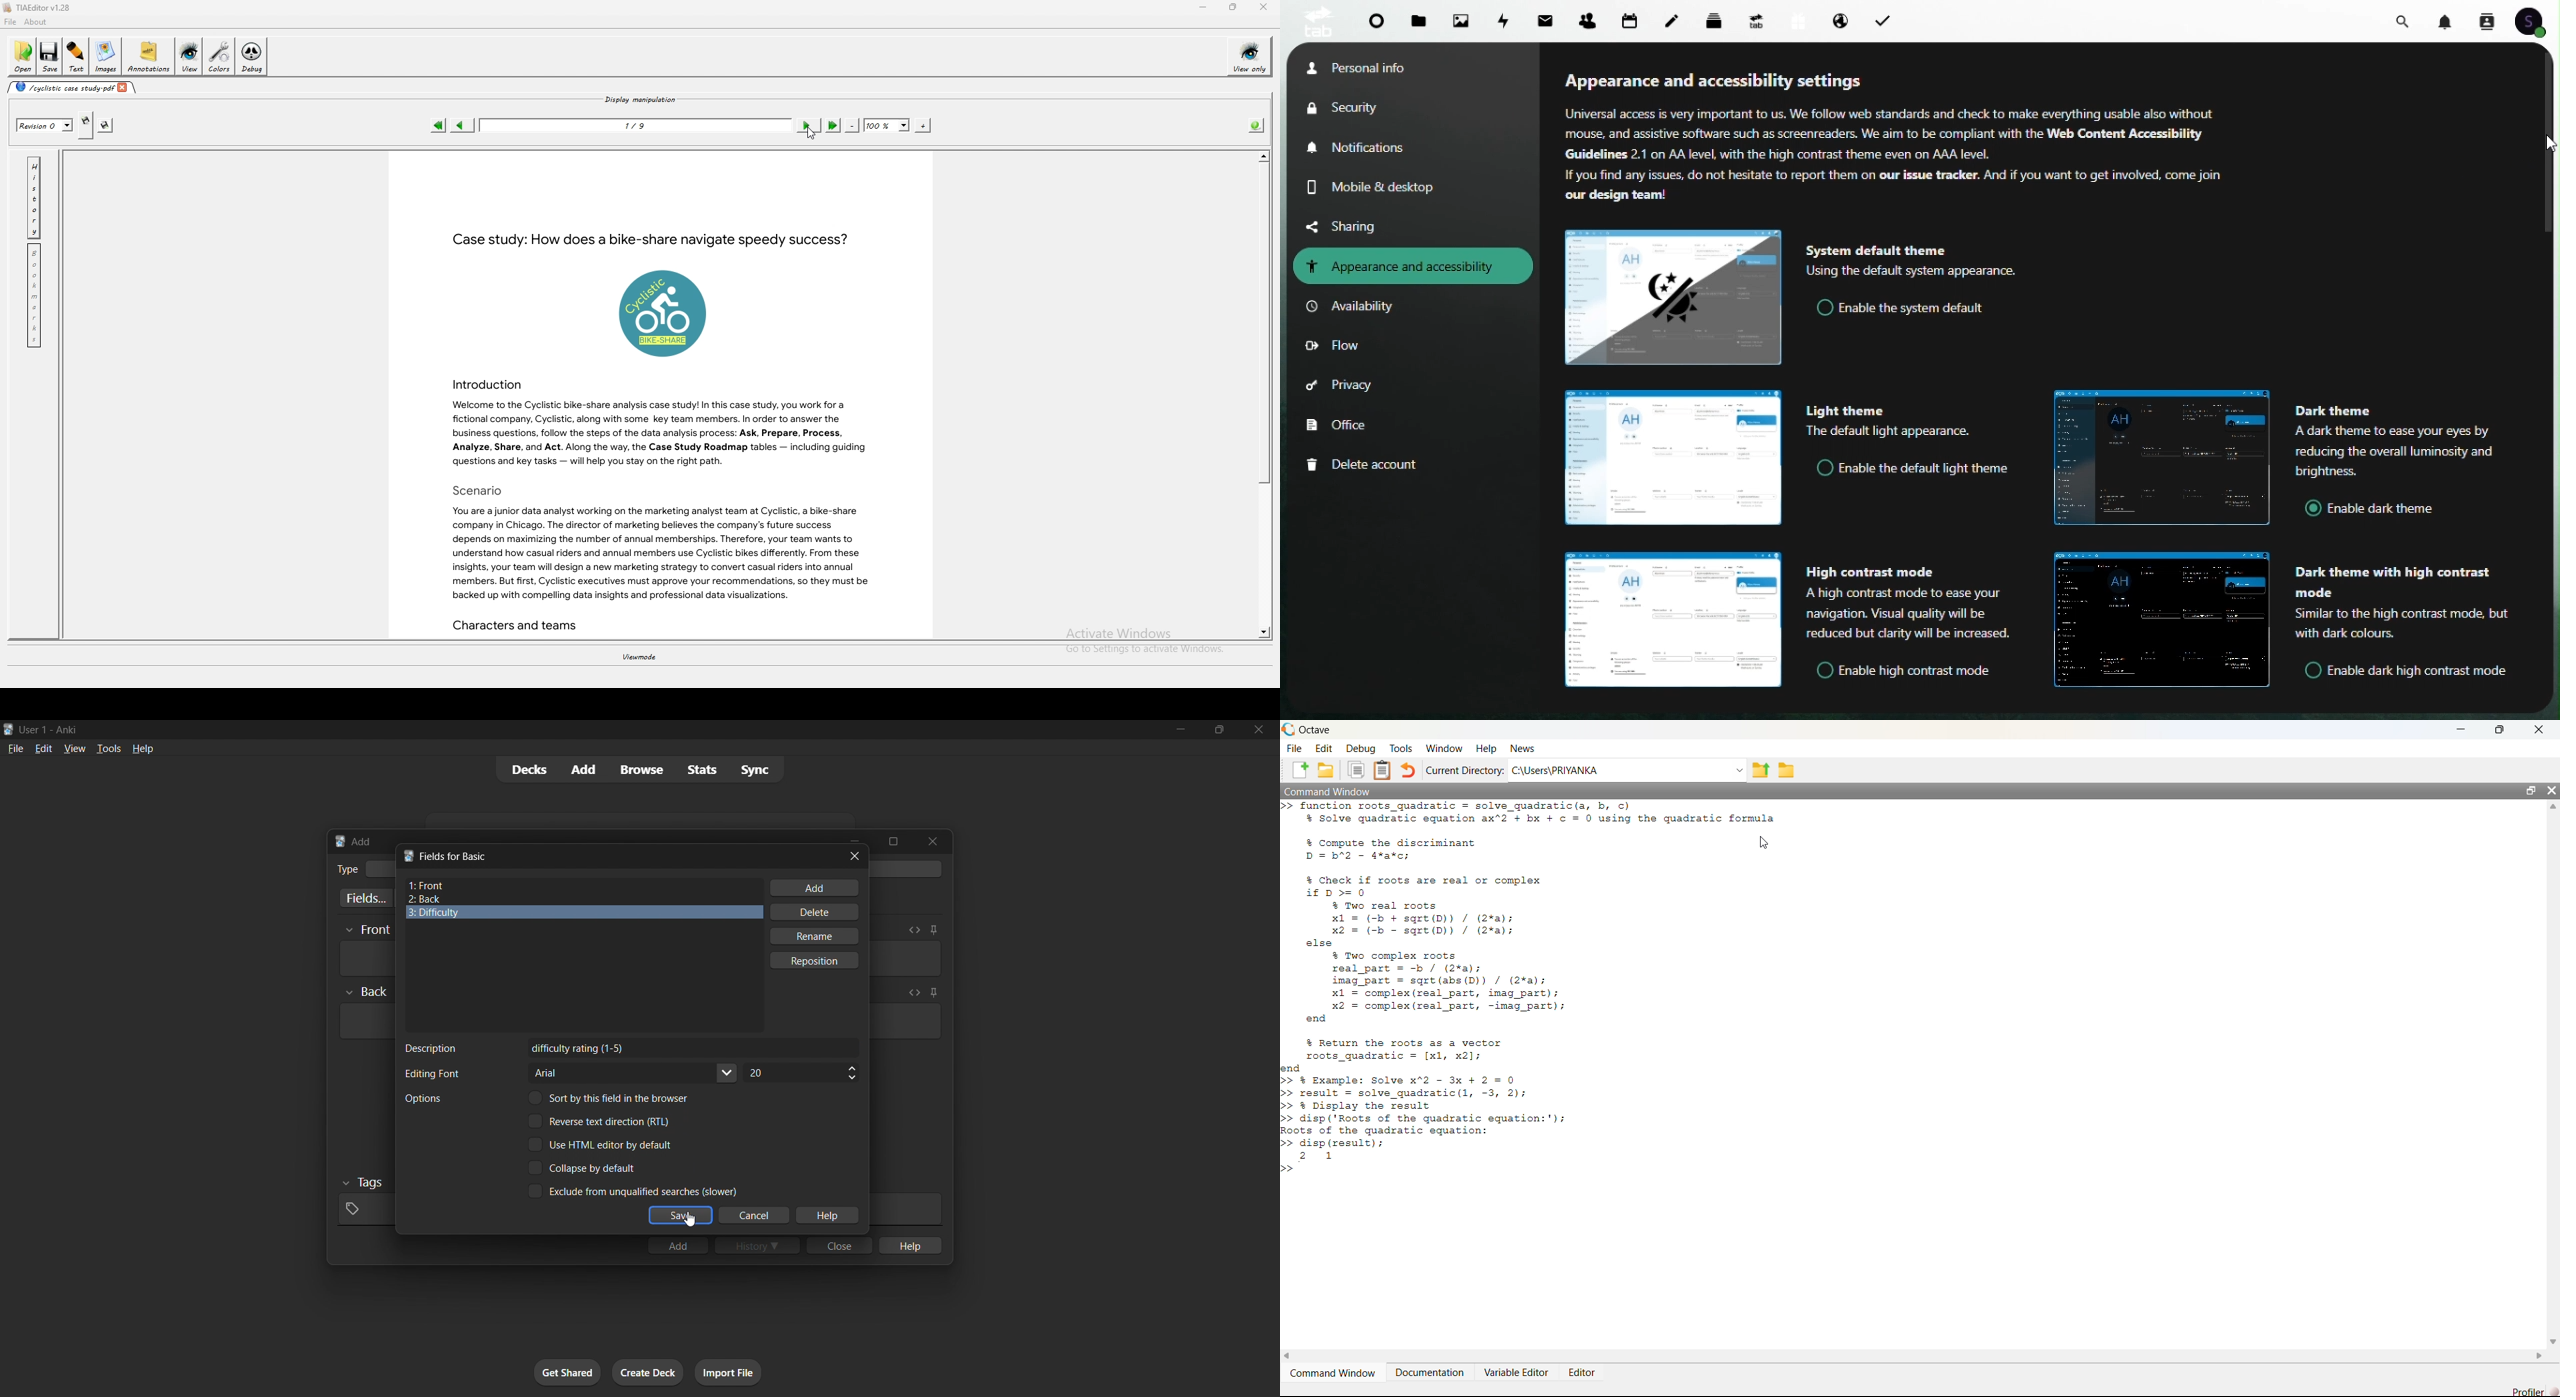 This screenshot has width=2576, height=1400. I want to click on Text, so click(347, 869).